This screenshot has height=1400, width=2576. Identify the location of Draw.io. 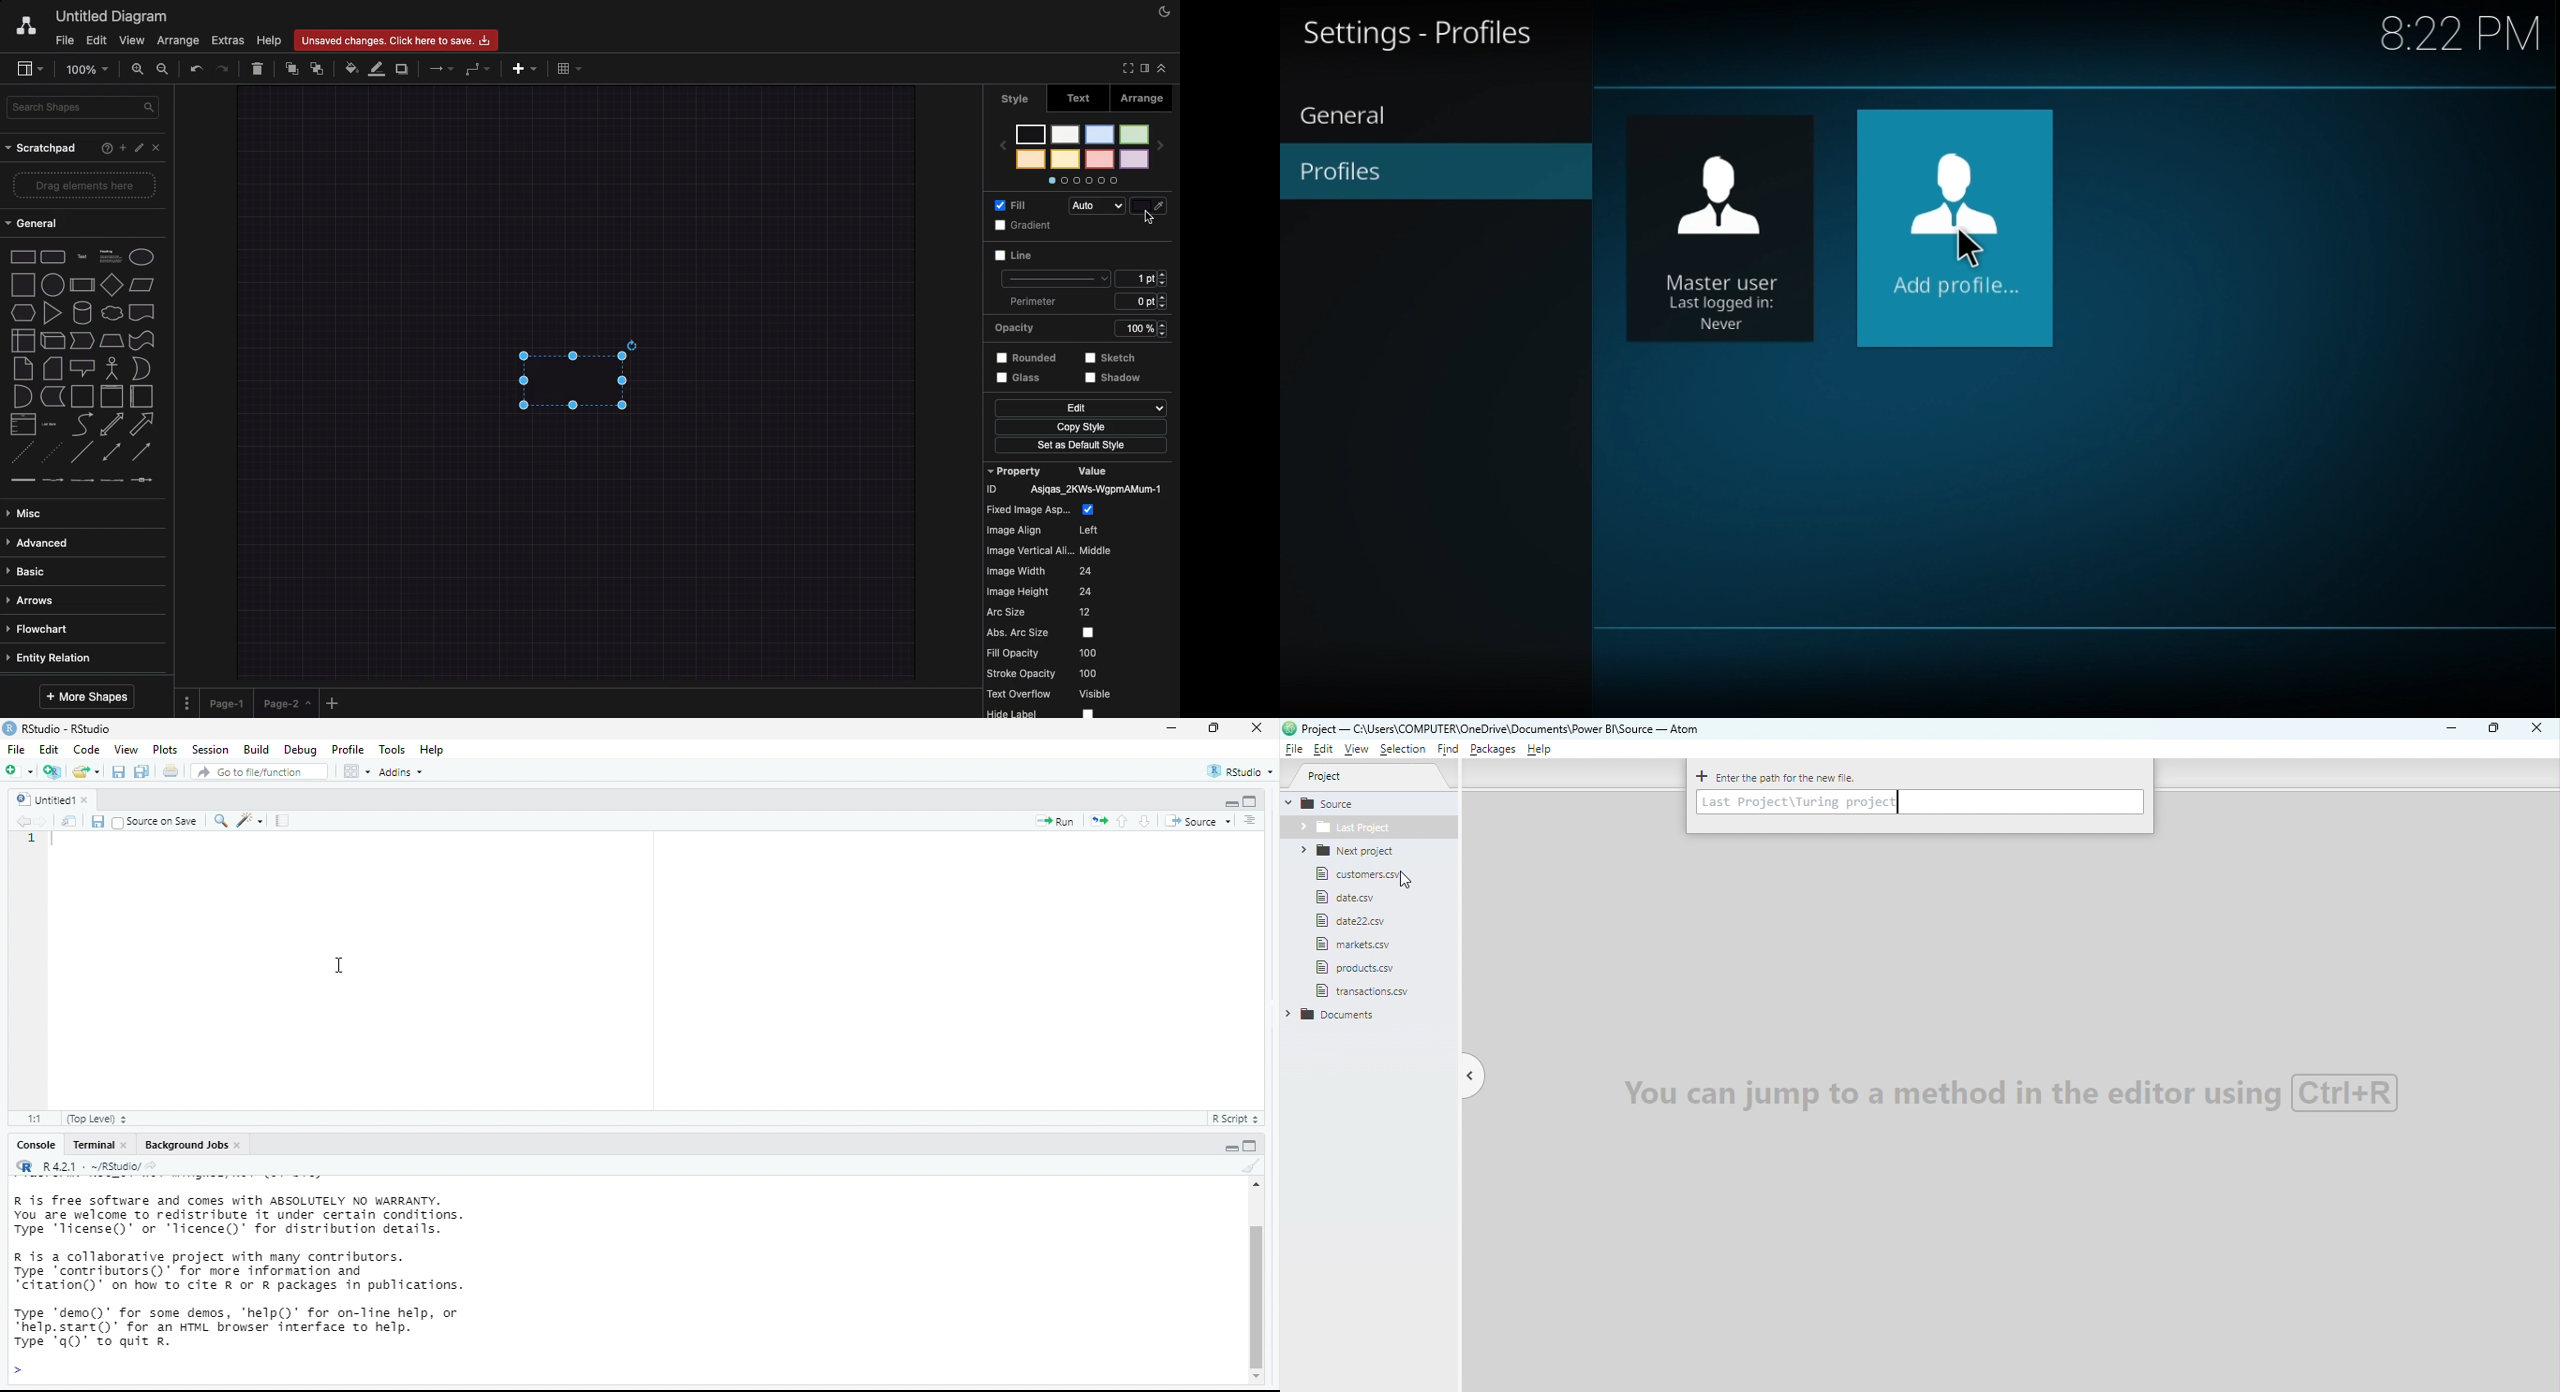
(25, 25).